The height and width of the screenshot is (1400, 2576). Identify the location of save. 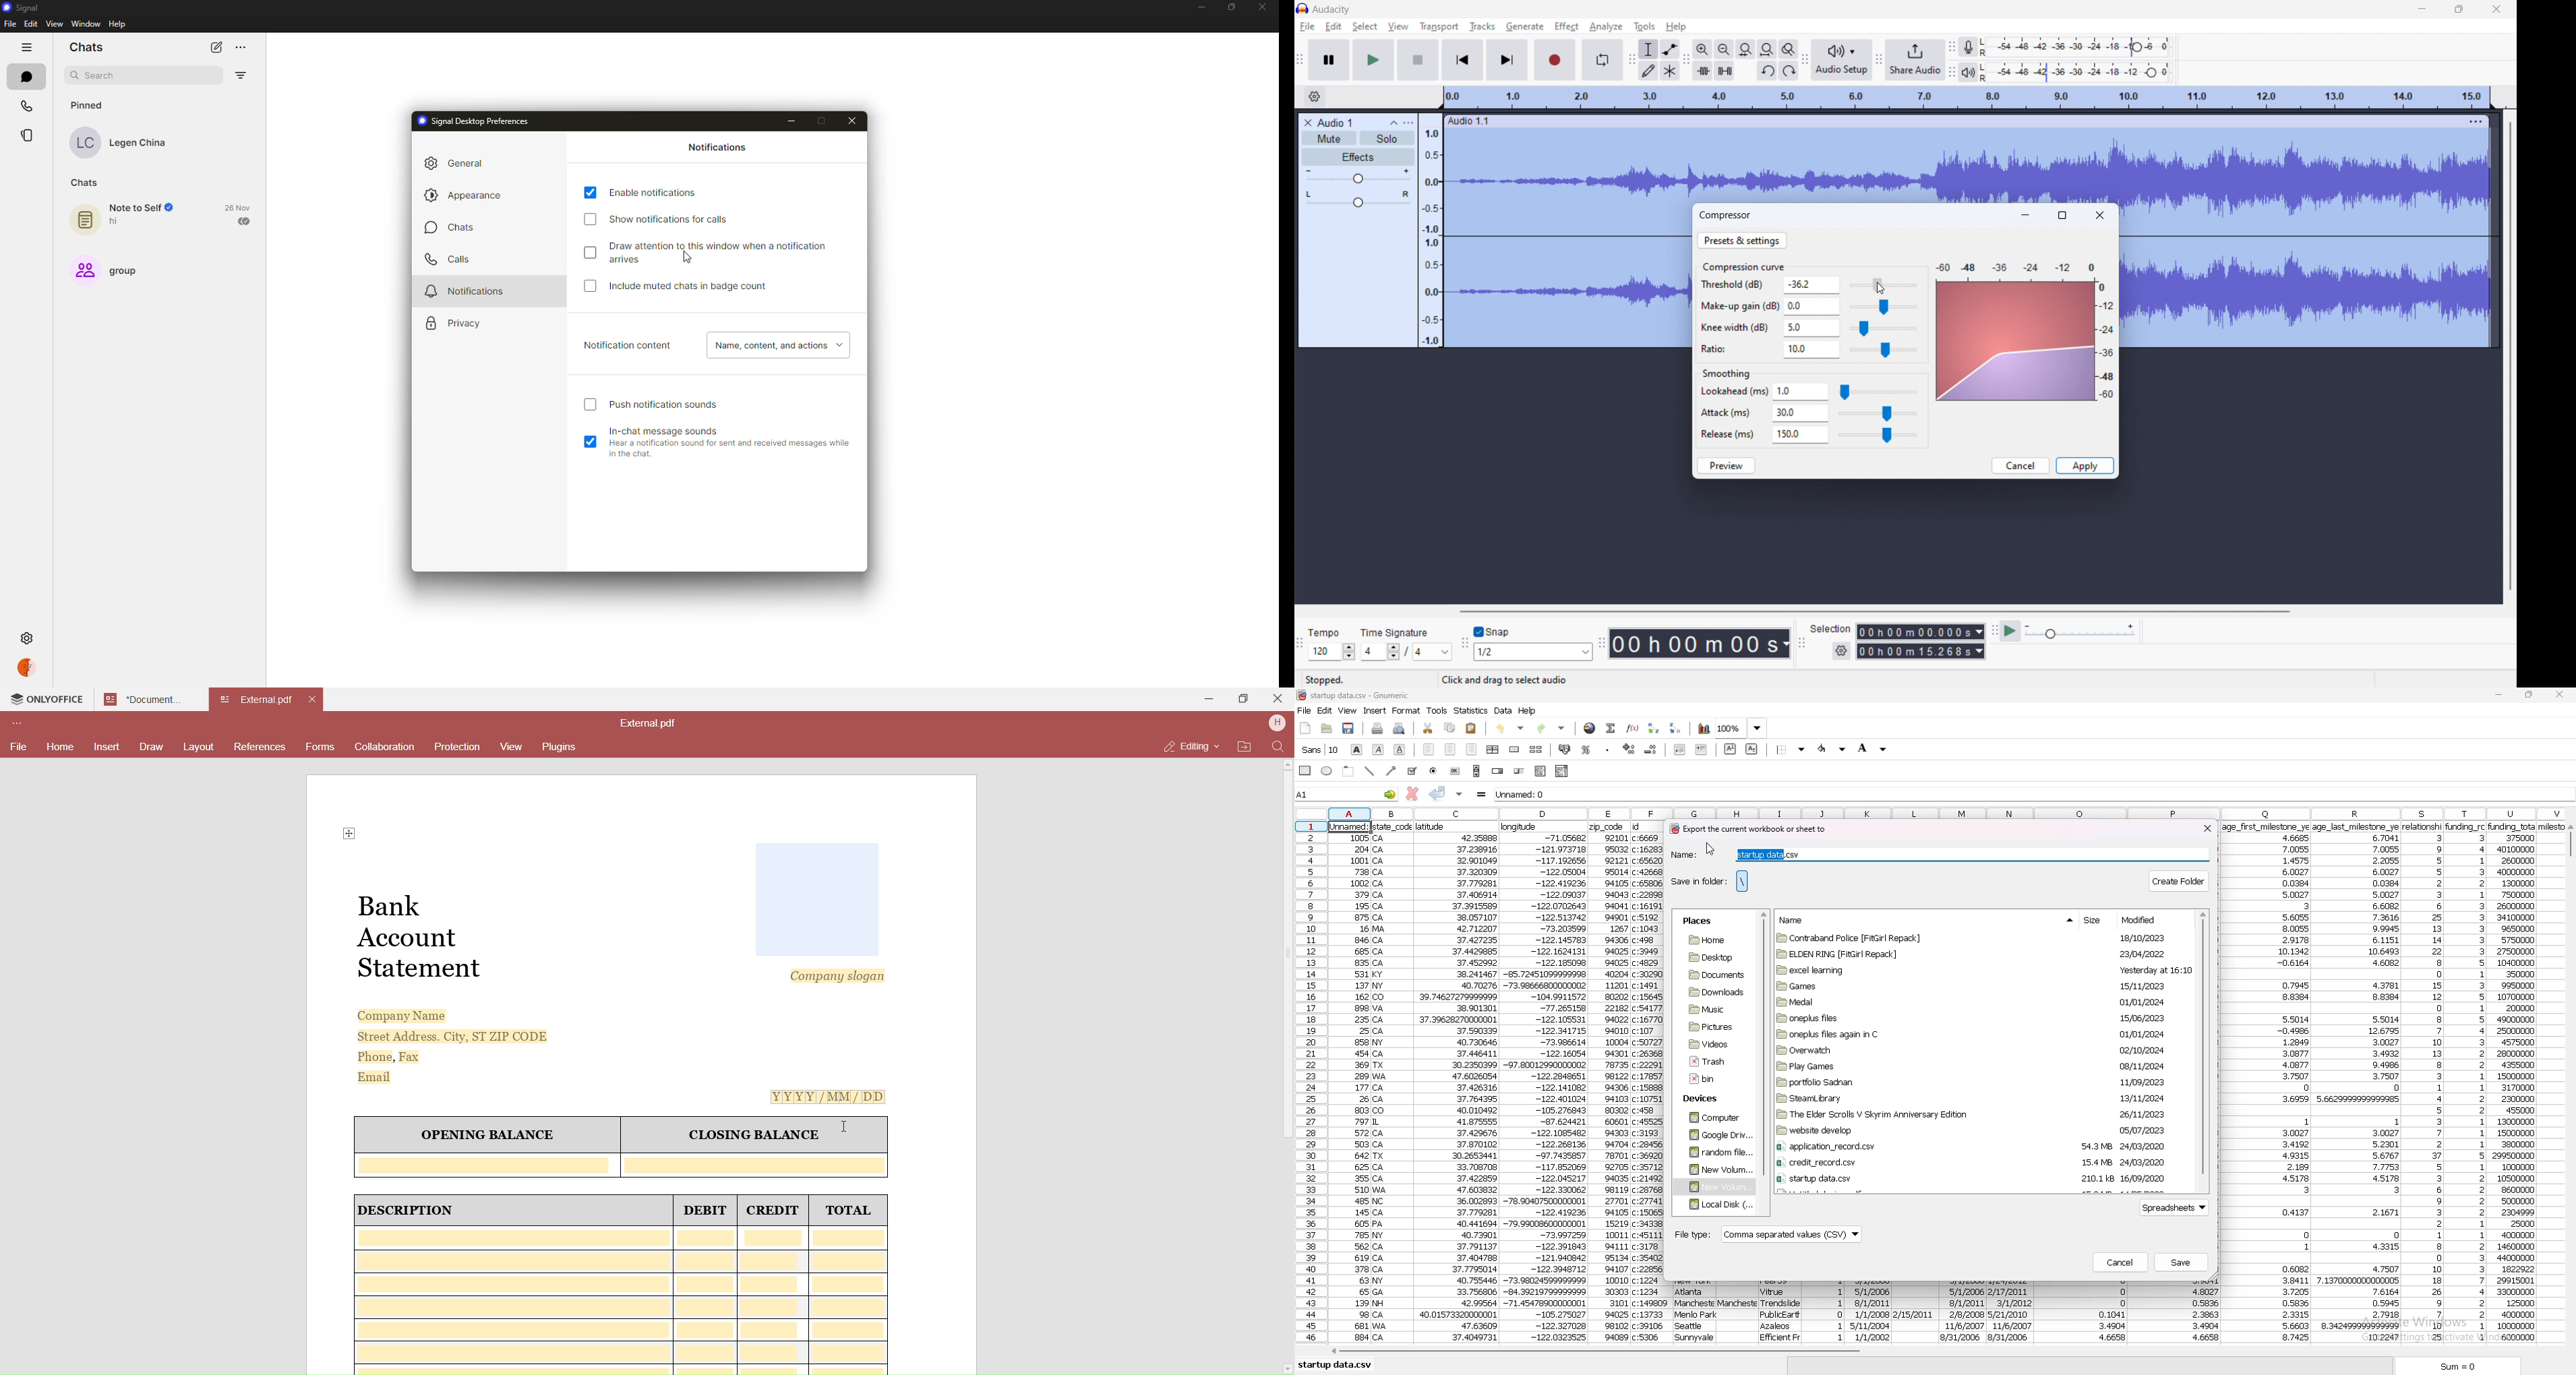
(1349, 728).